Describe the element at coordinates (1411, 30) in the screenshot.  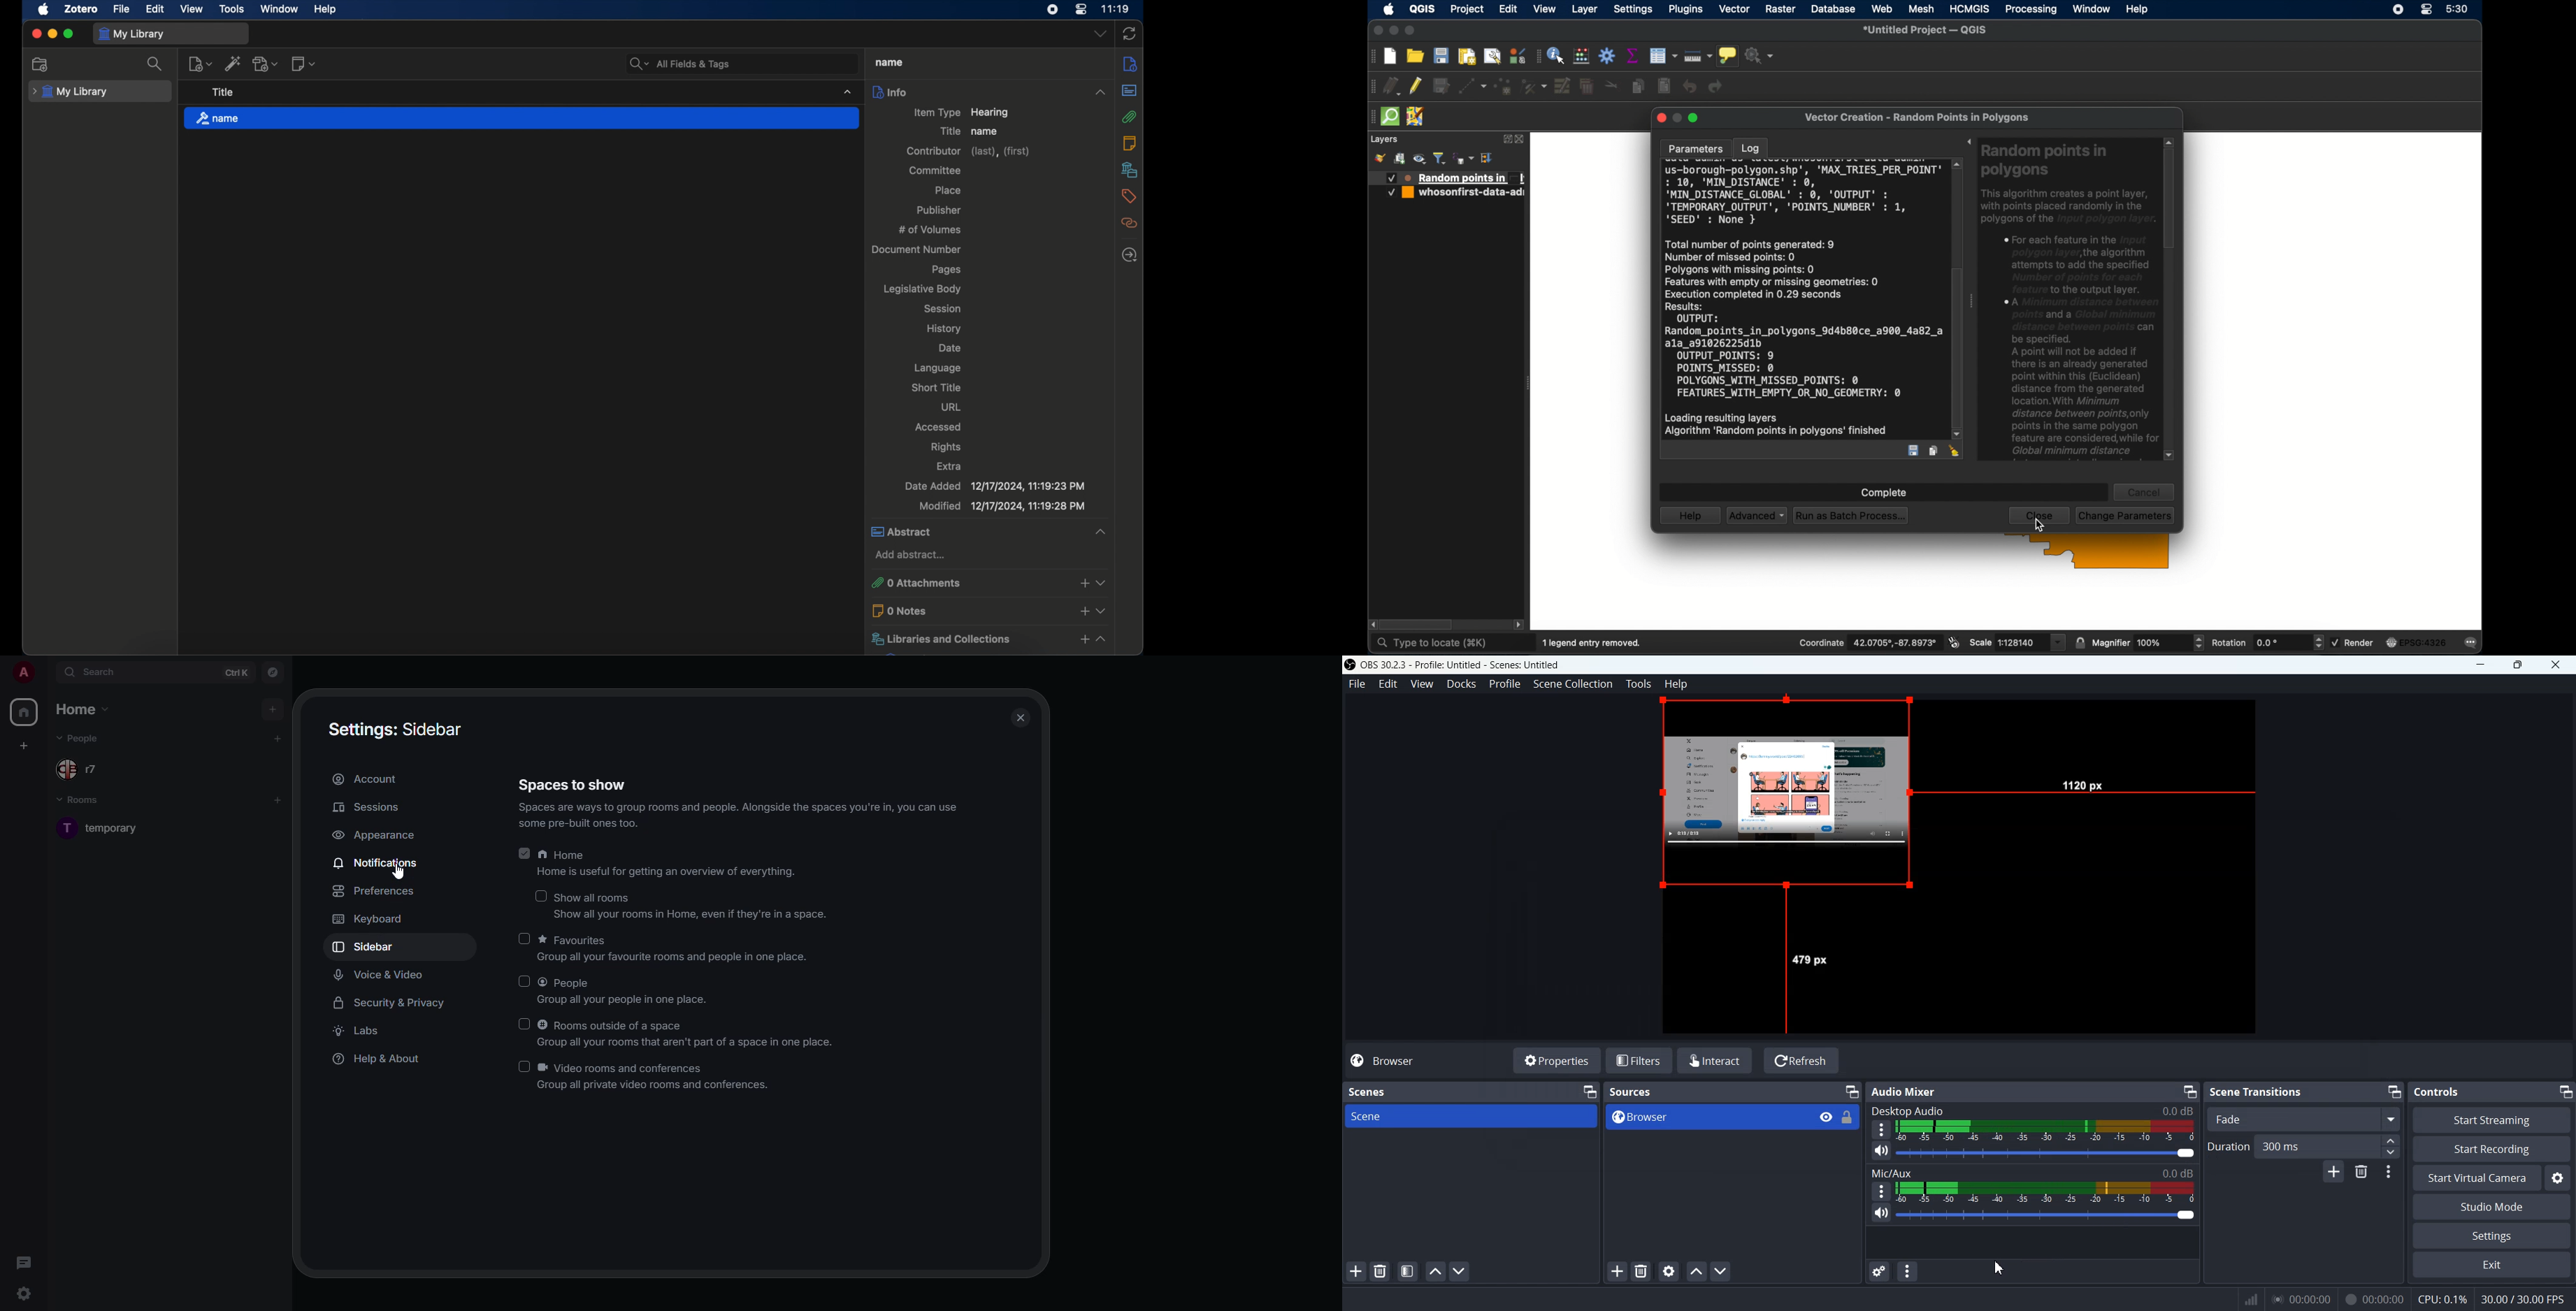
I see `maximize` at that location.